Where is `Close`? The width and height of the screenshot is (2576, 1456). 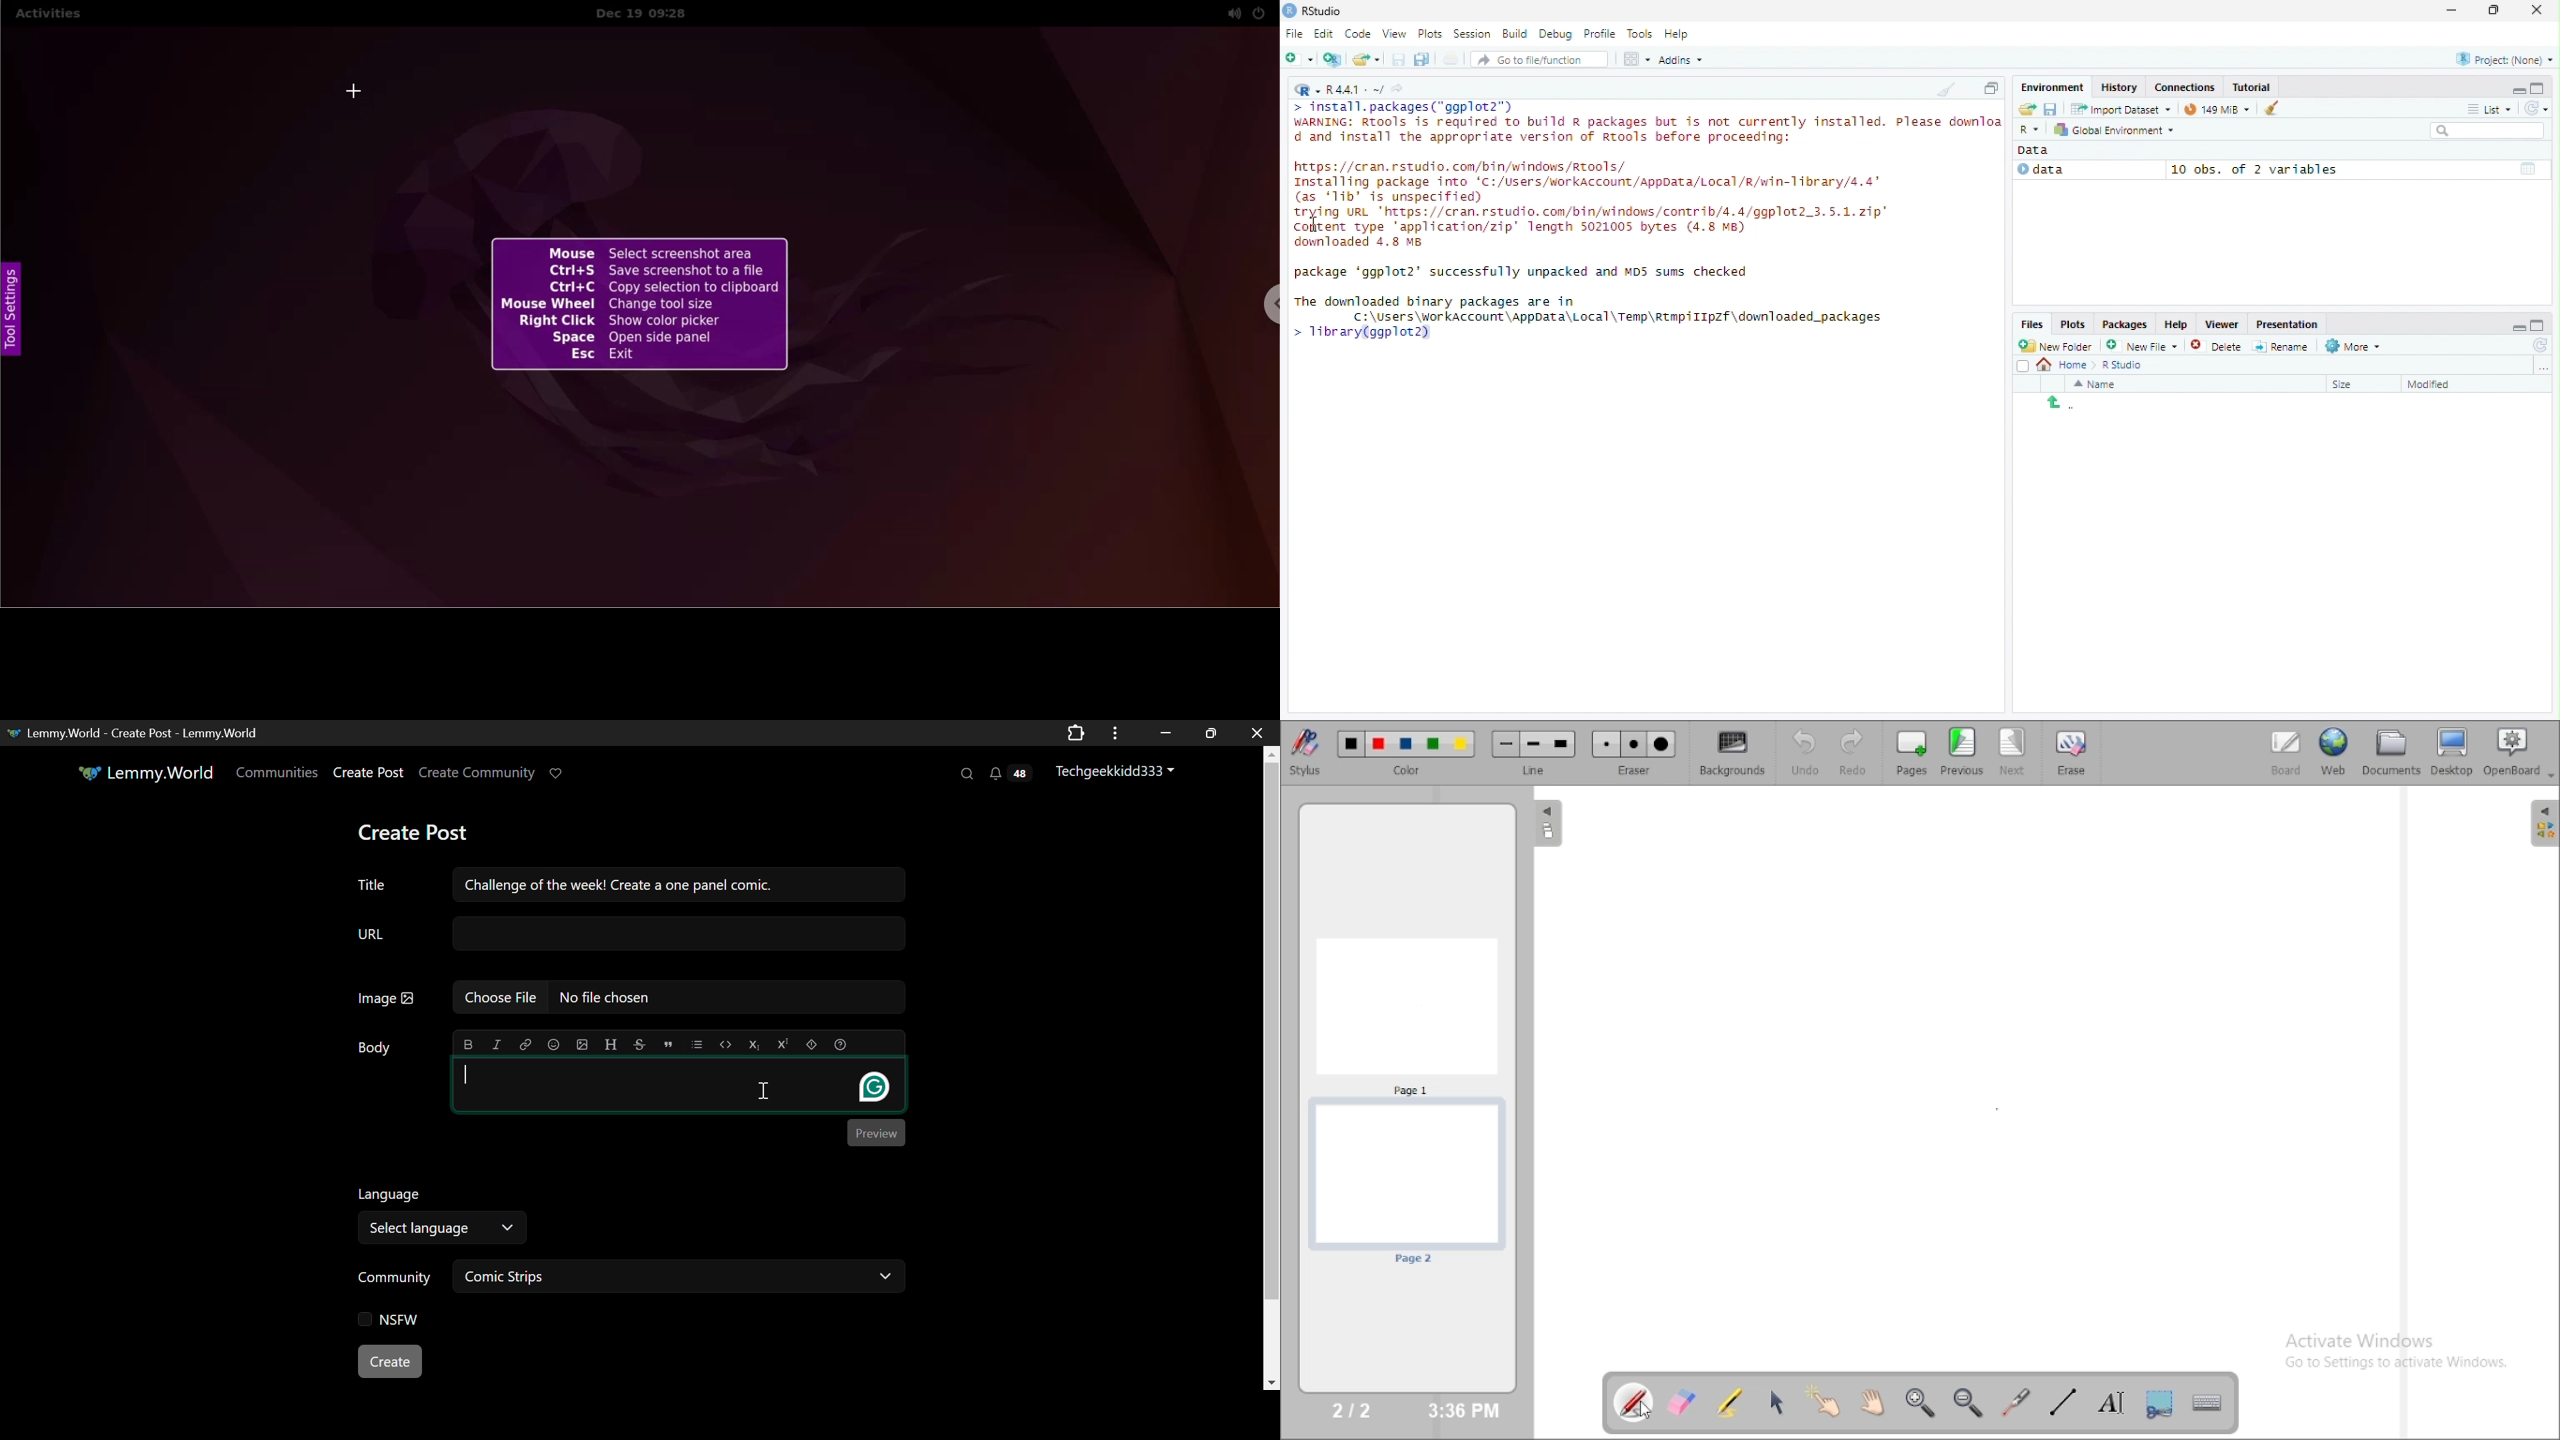 Close is located at coordinates (2539, 9).